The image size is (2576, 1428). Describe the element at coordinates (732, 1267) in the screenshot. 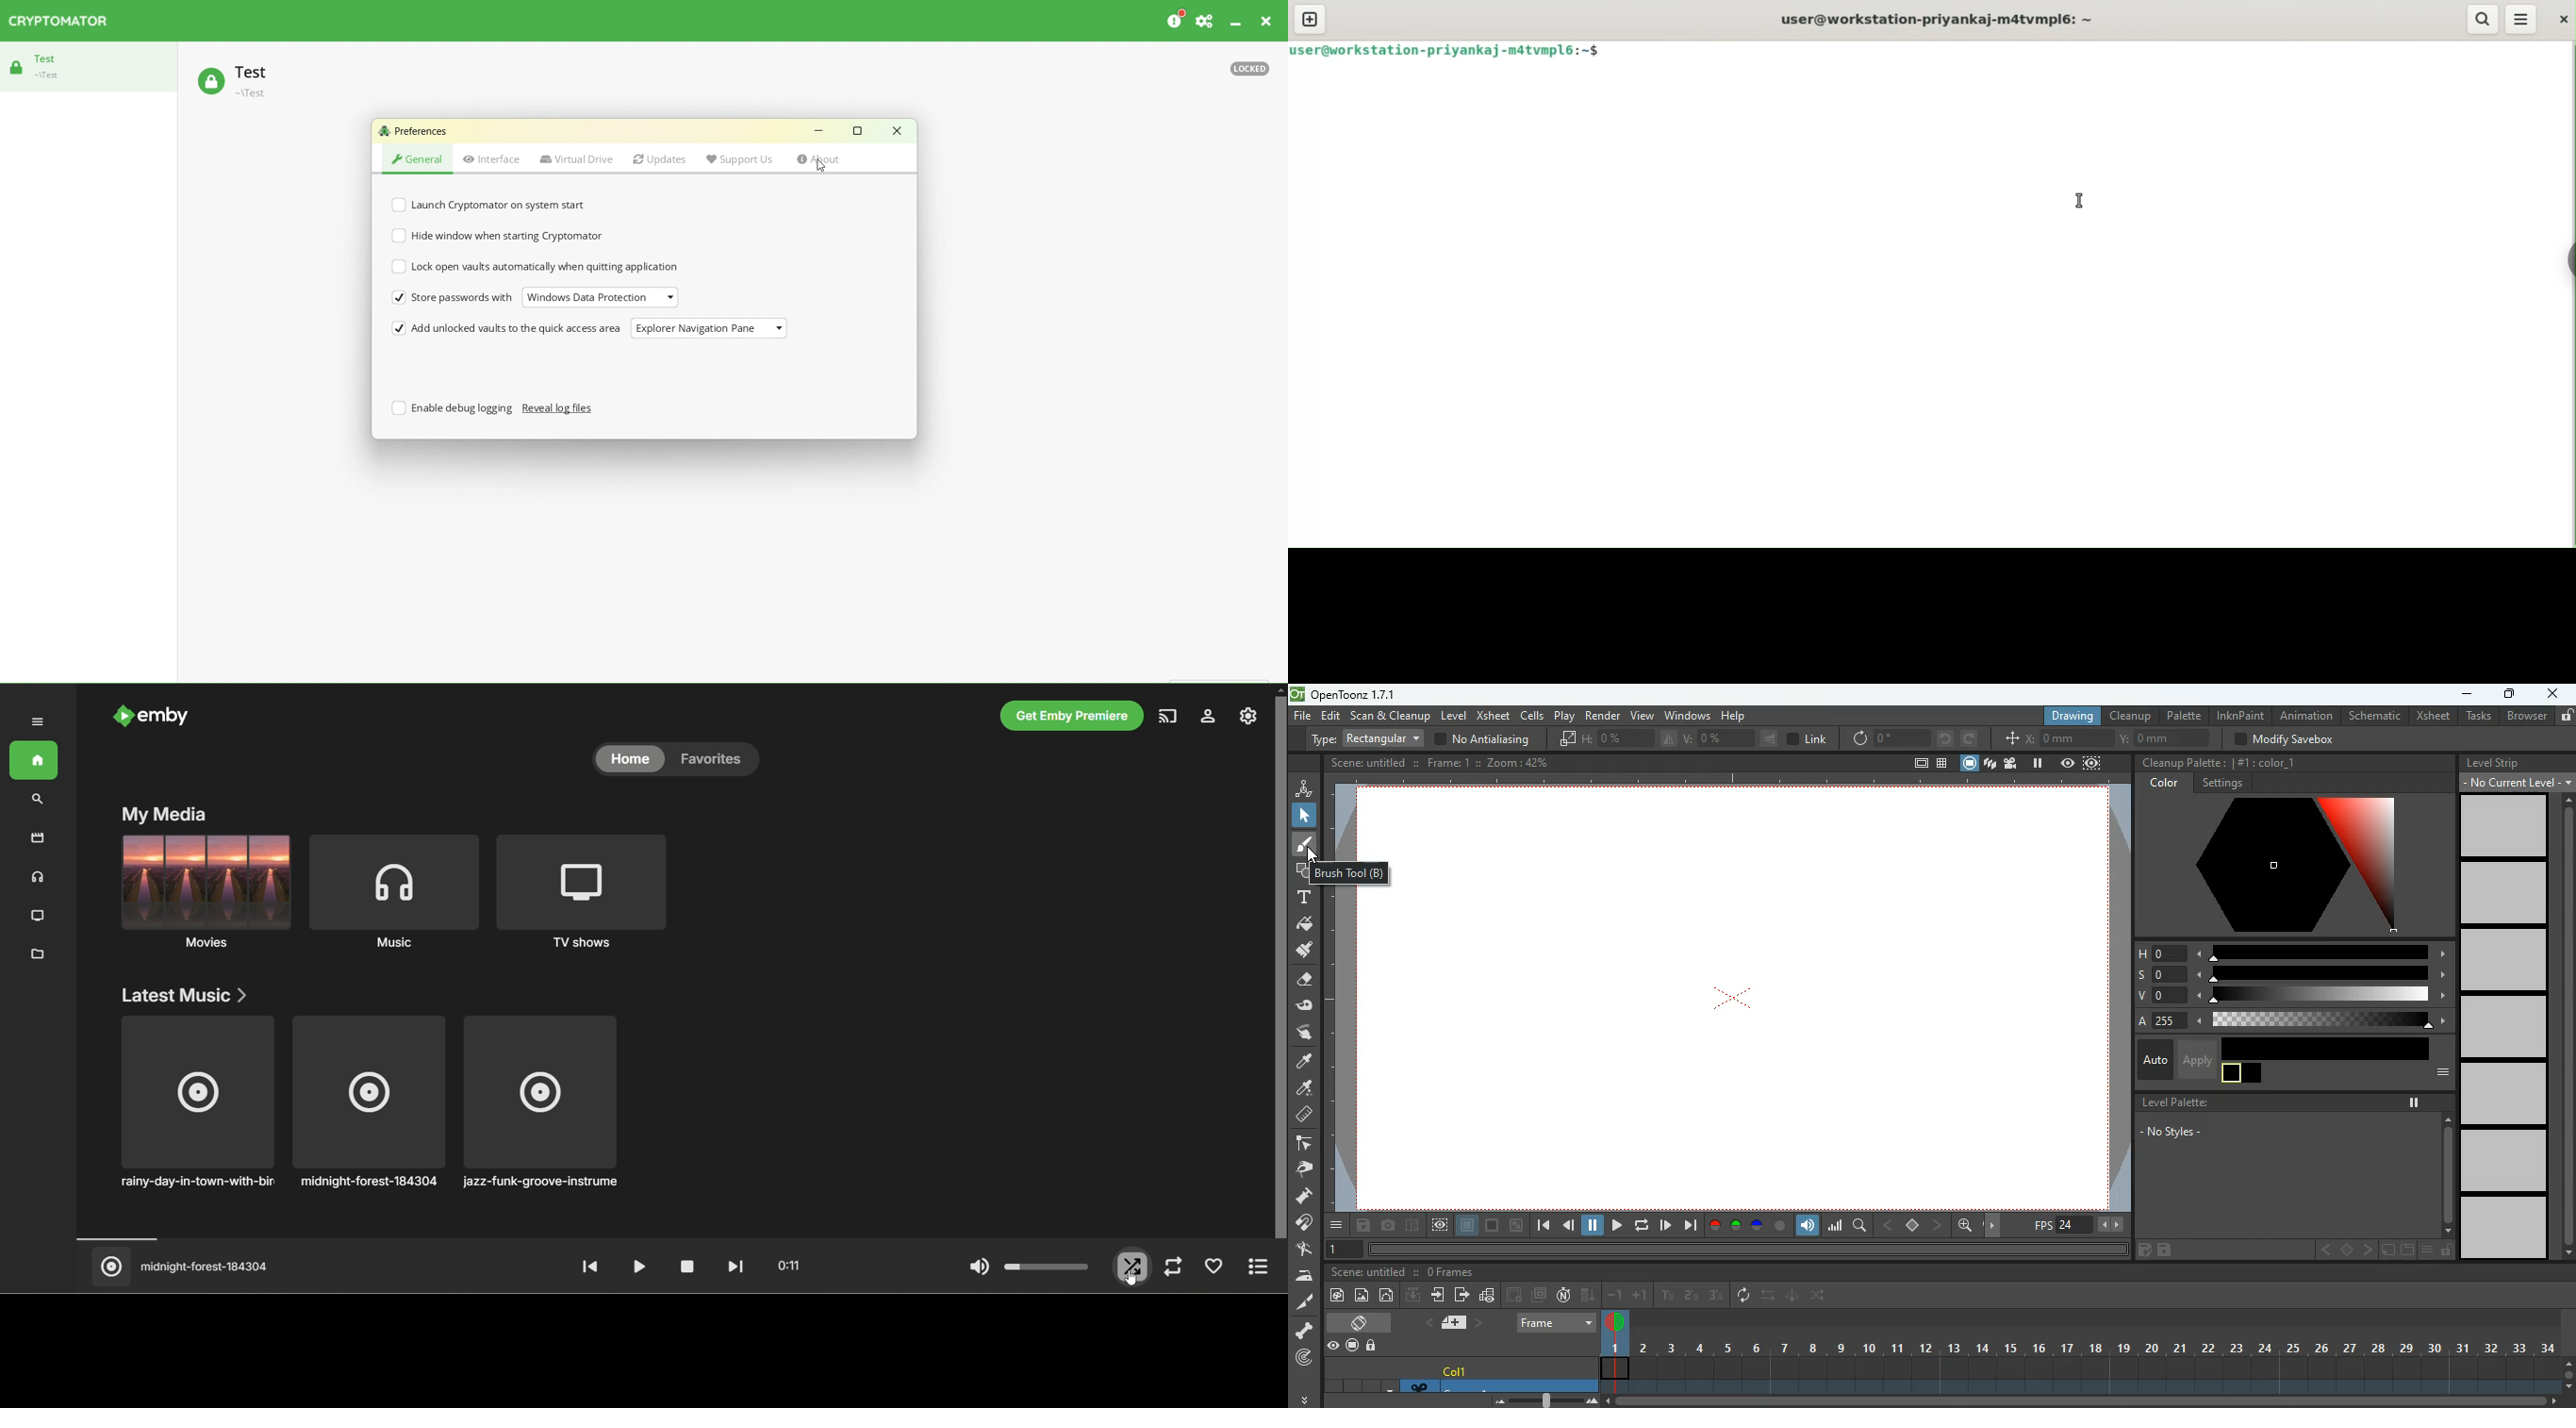

I see `fast forward` at that location.